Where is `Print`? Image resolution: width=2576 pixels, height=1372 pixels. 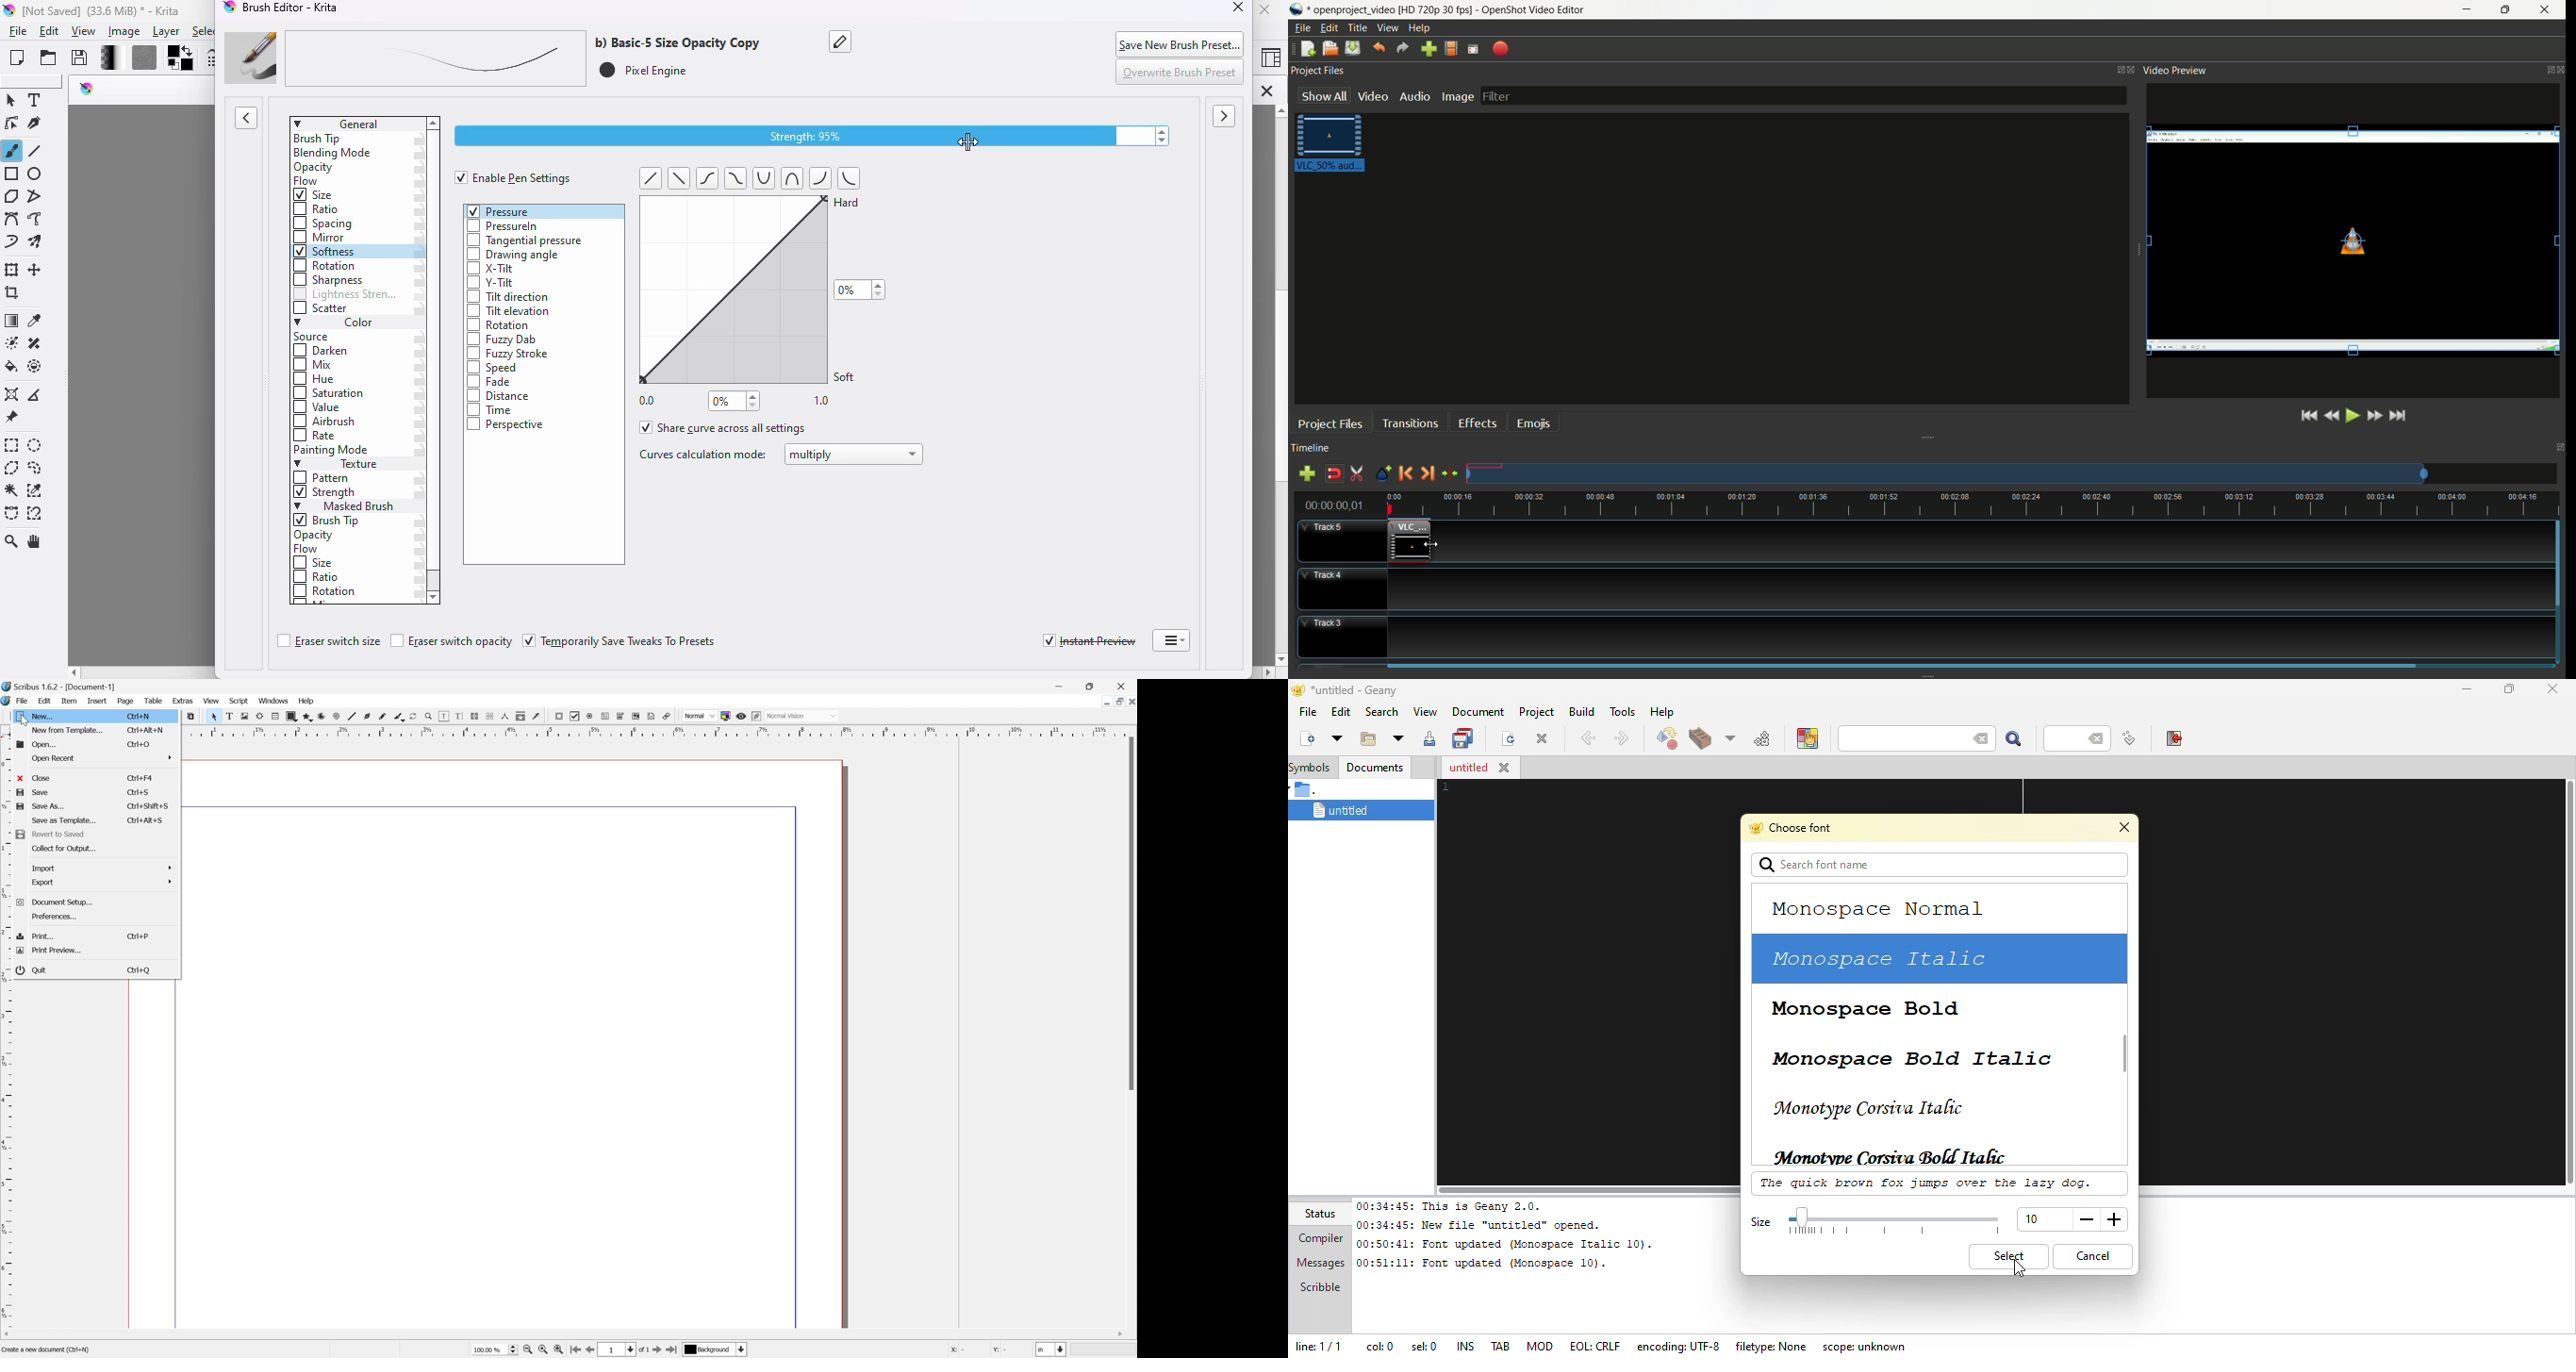
Print is located at coordinates (38, 937).